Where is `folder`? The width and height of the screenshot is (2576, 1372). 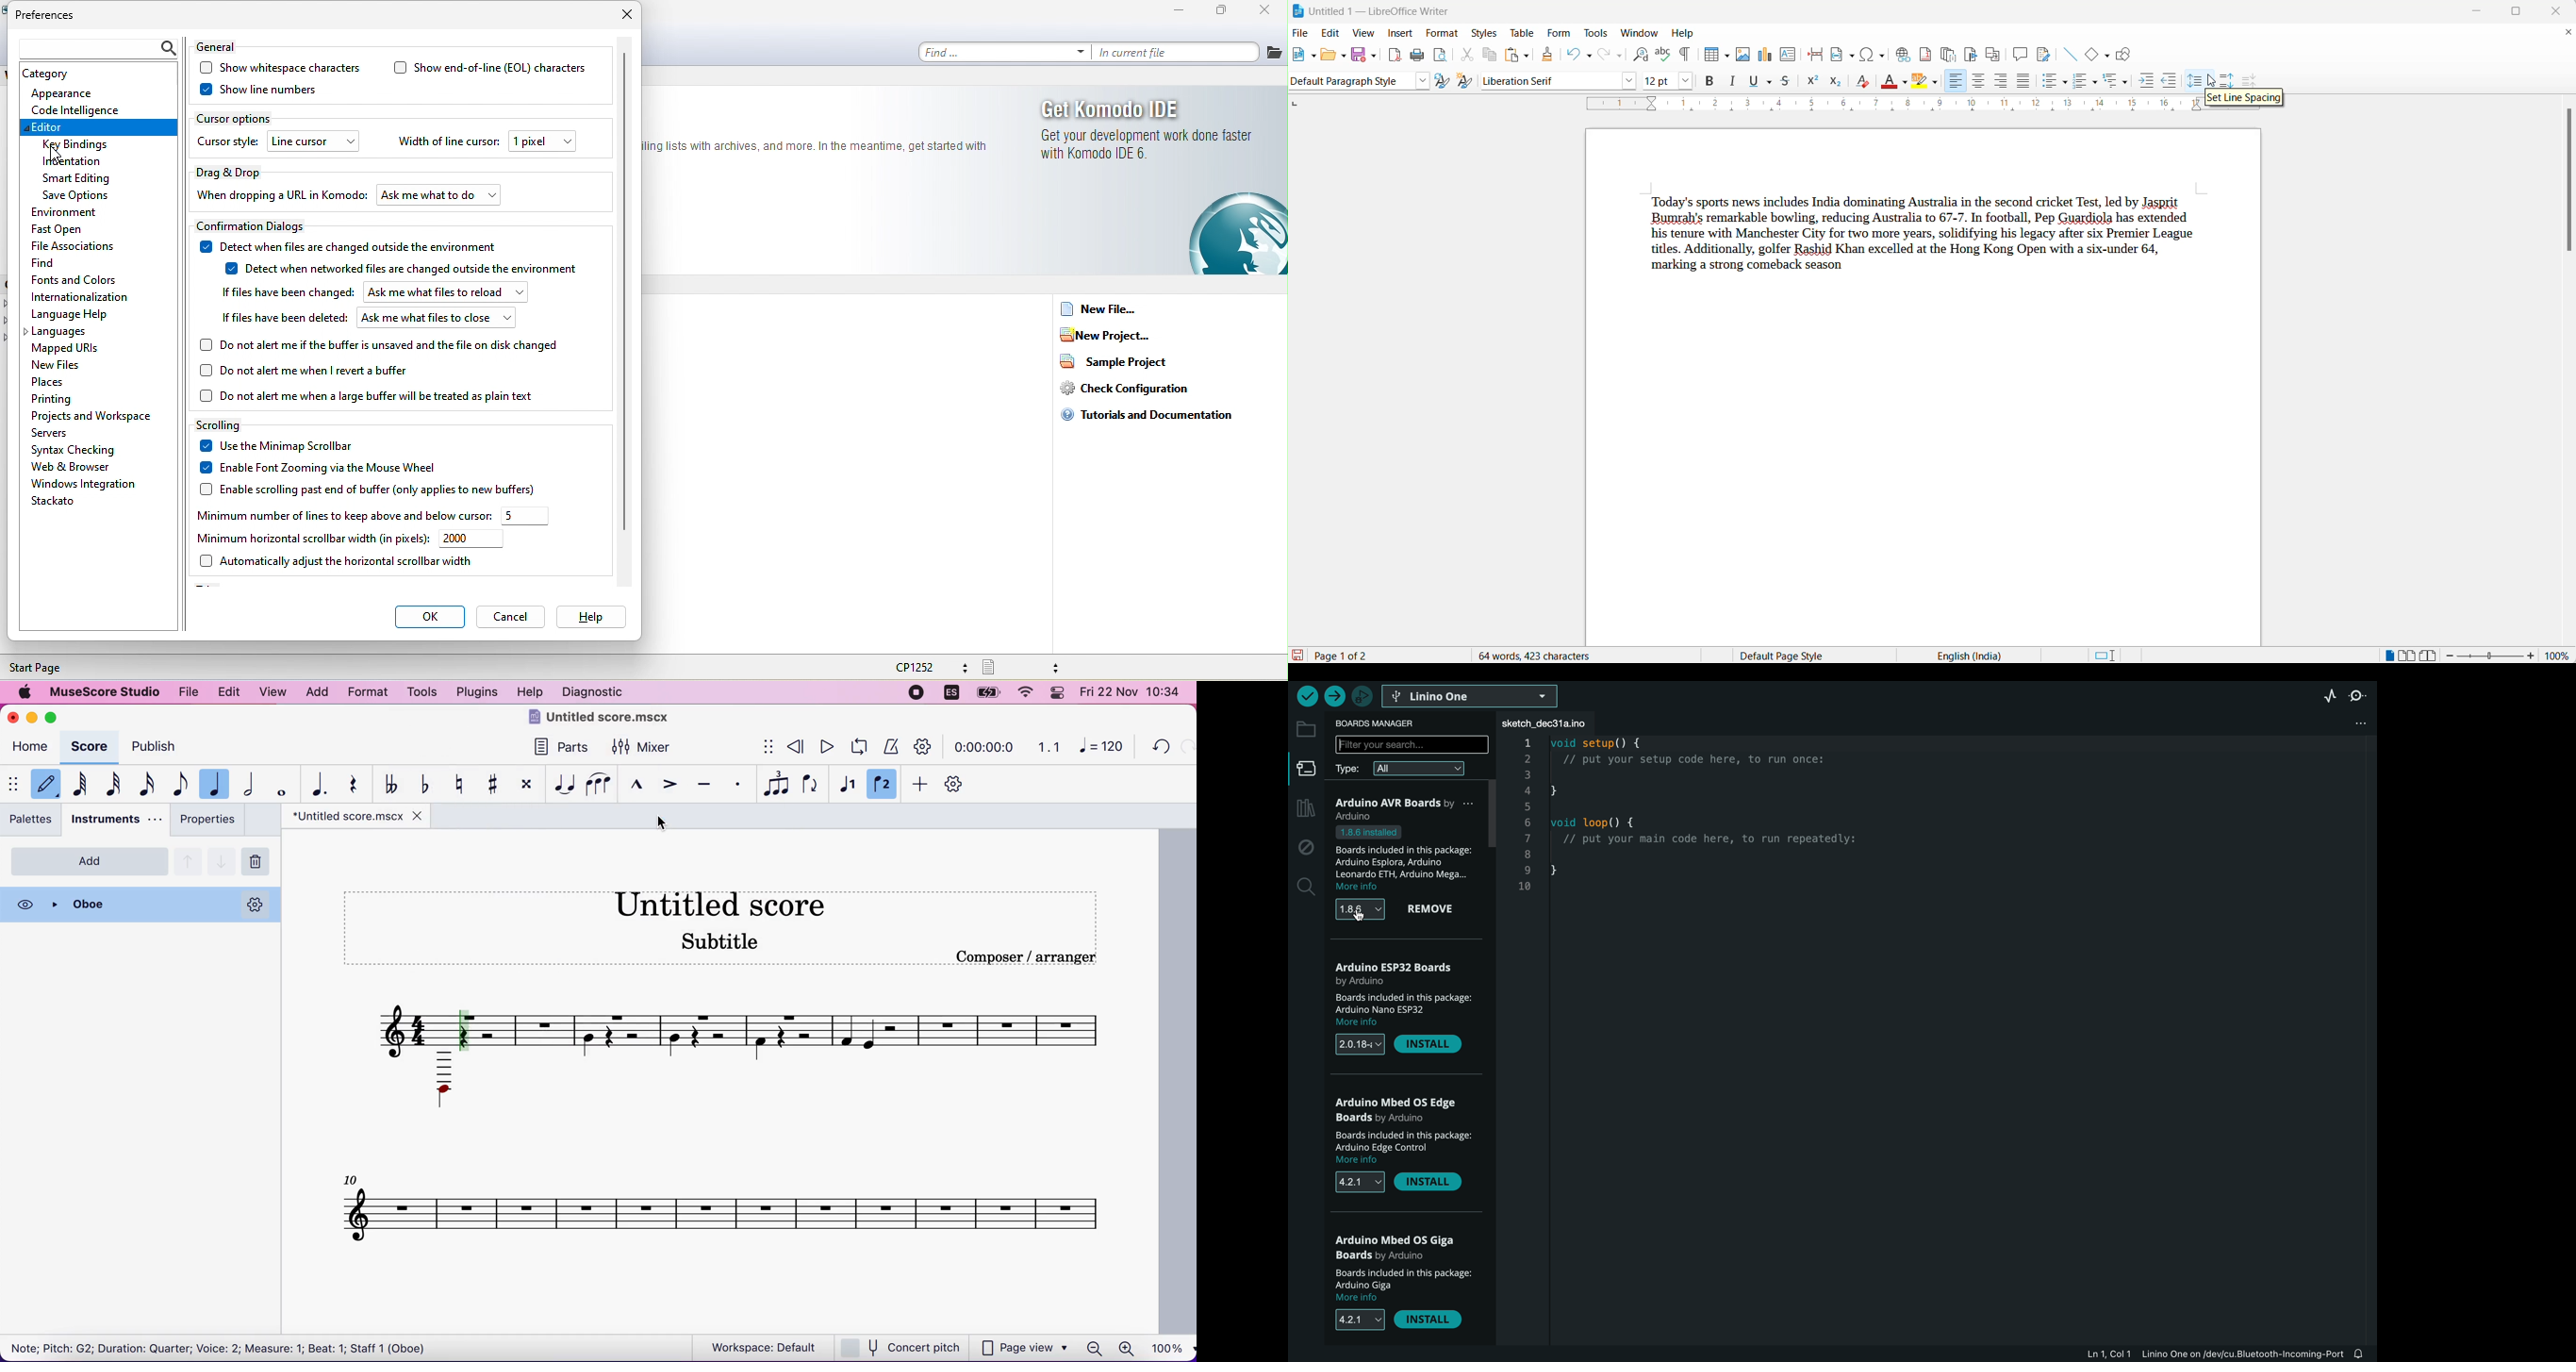 folder is located at coordinates (1306, 729).